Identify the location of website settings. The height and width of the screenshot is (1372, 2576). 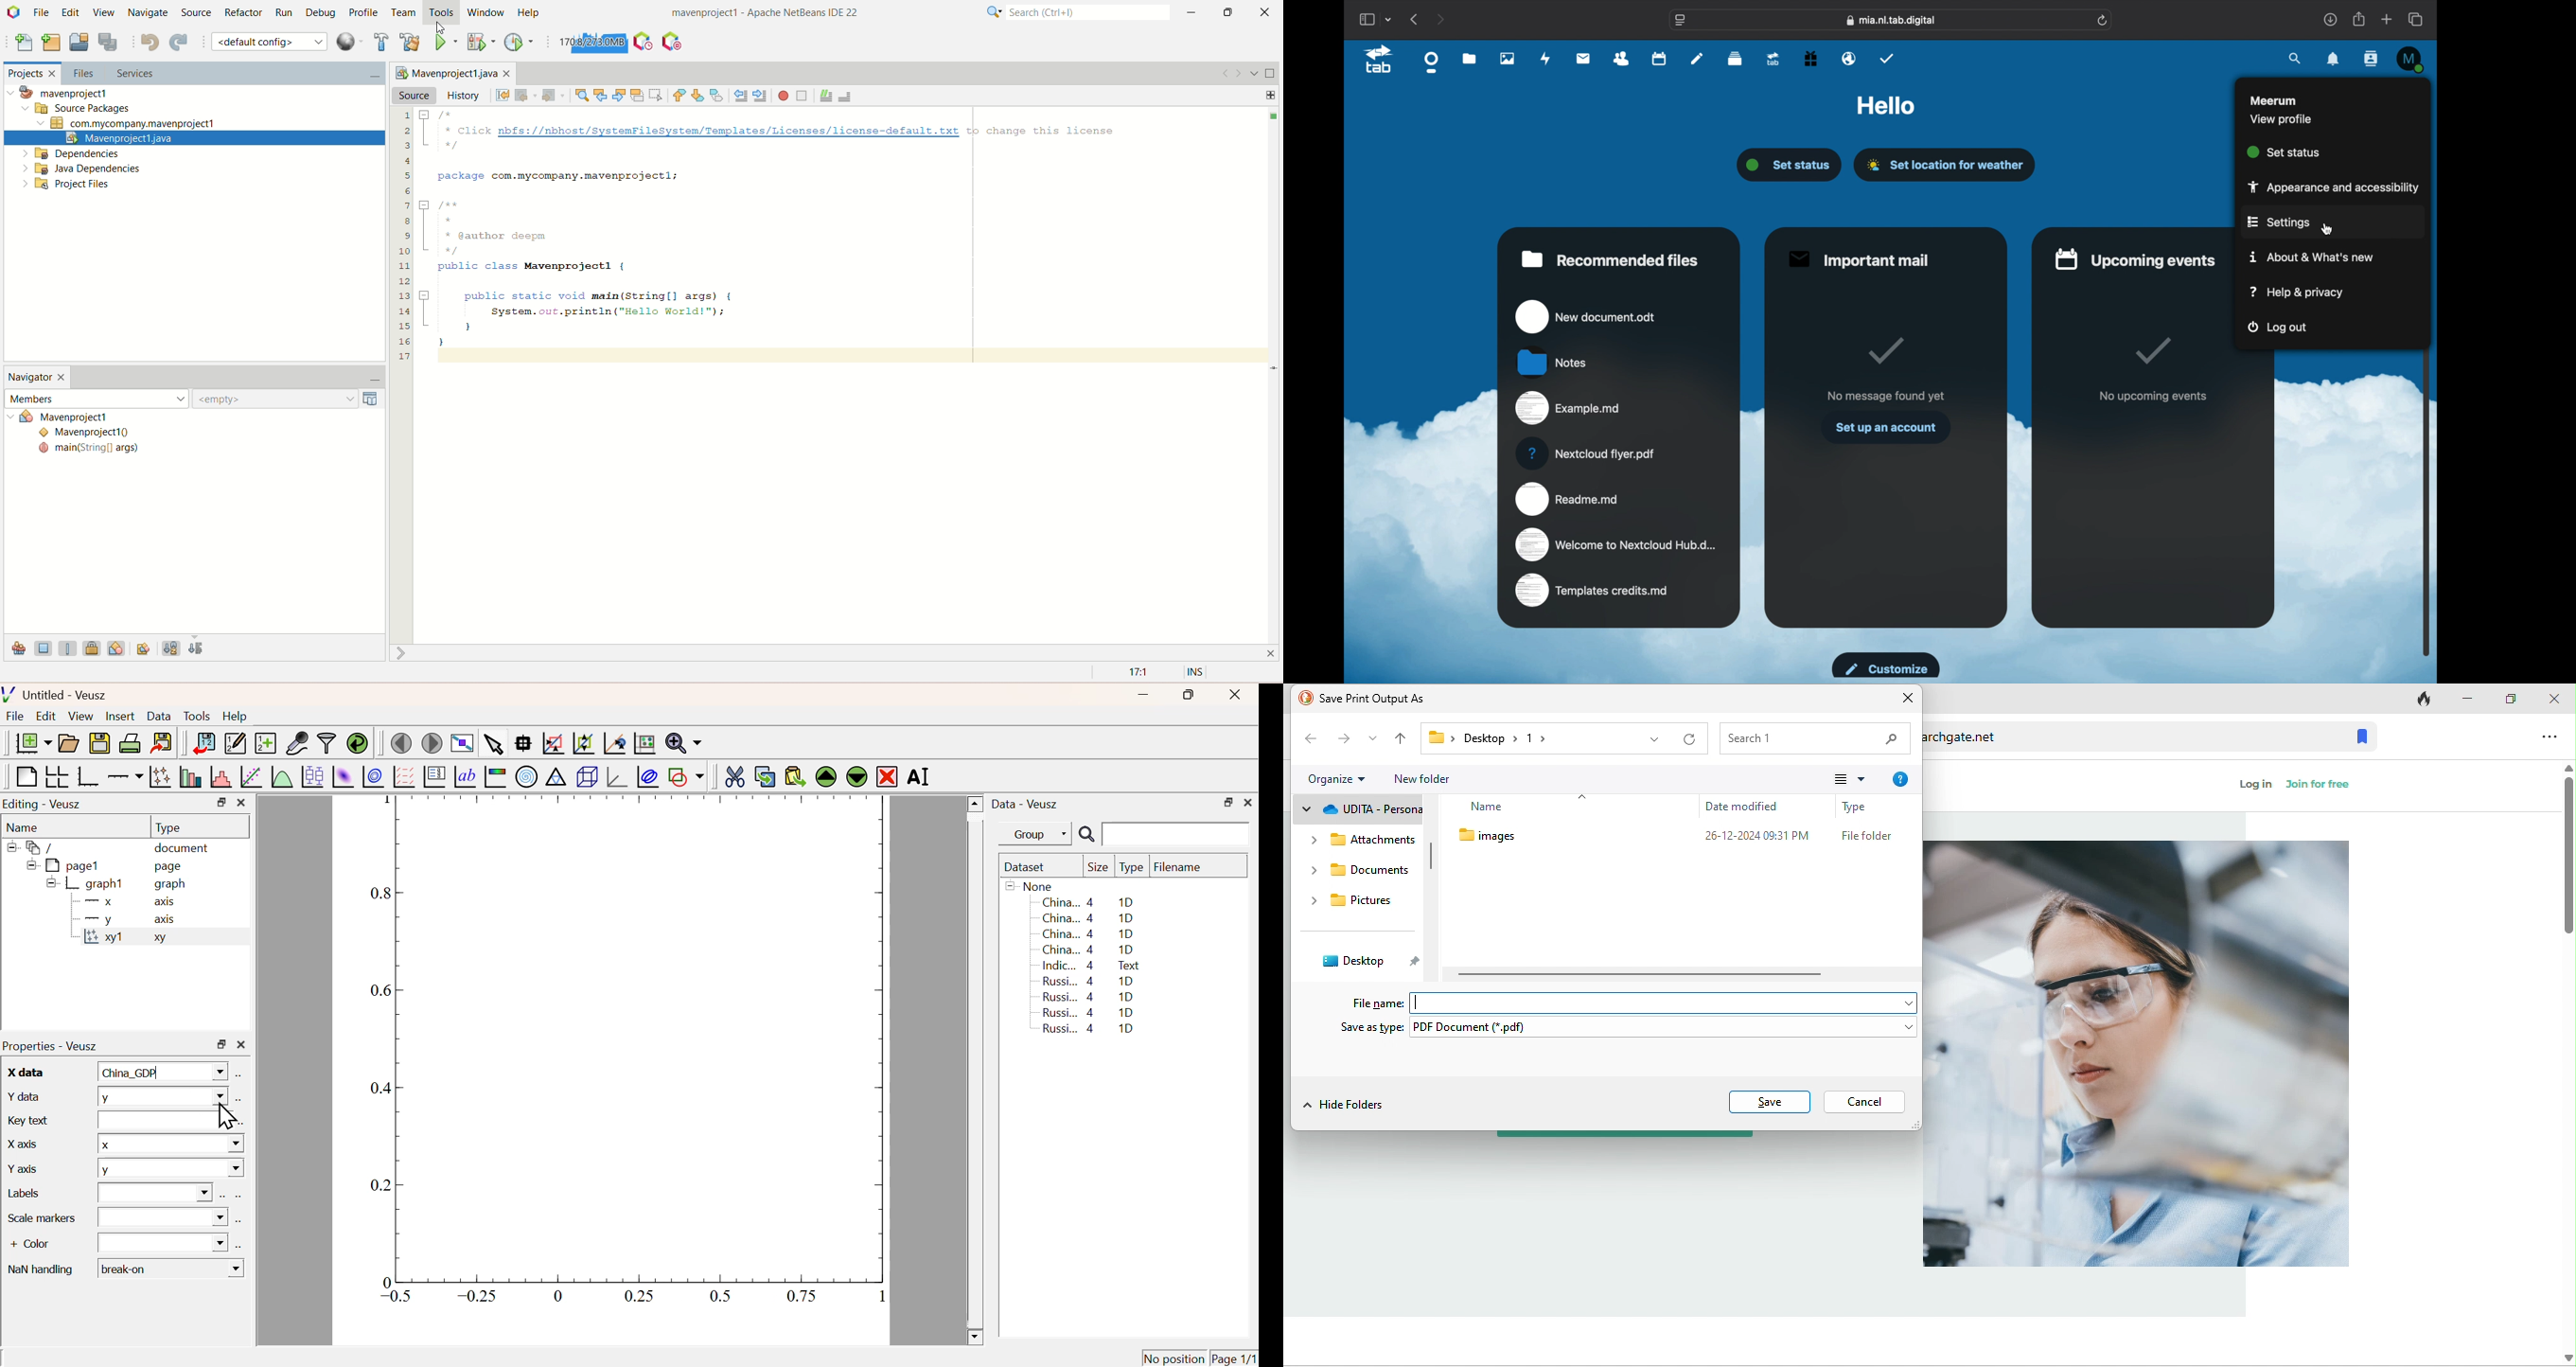
(1681, 20).